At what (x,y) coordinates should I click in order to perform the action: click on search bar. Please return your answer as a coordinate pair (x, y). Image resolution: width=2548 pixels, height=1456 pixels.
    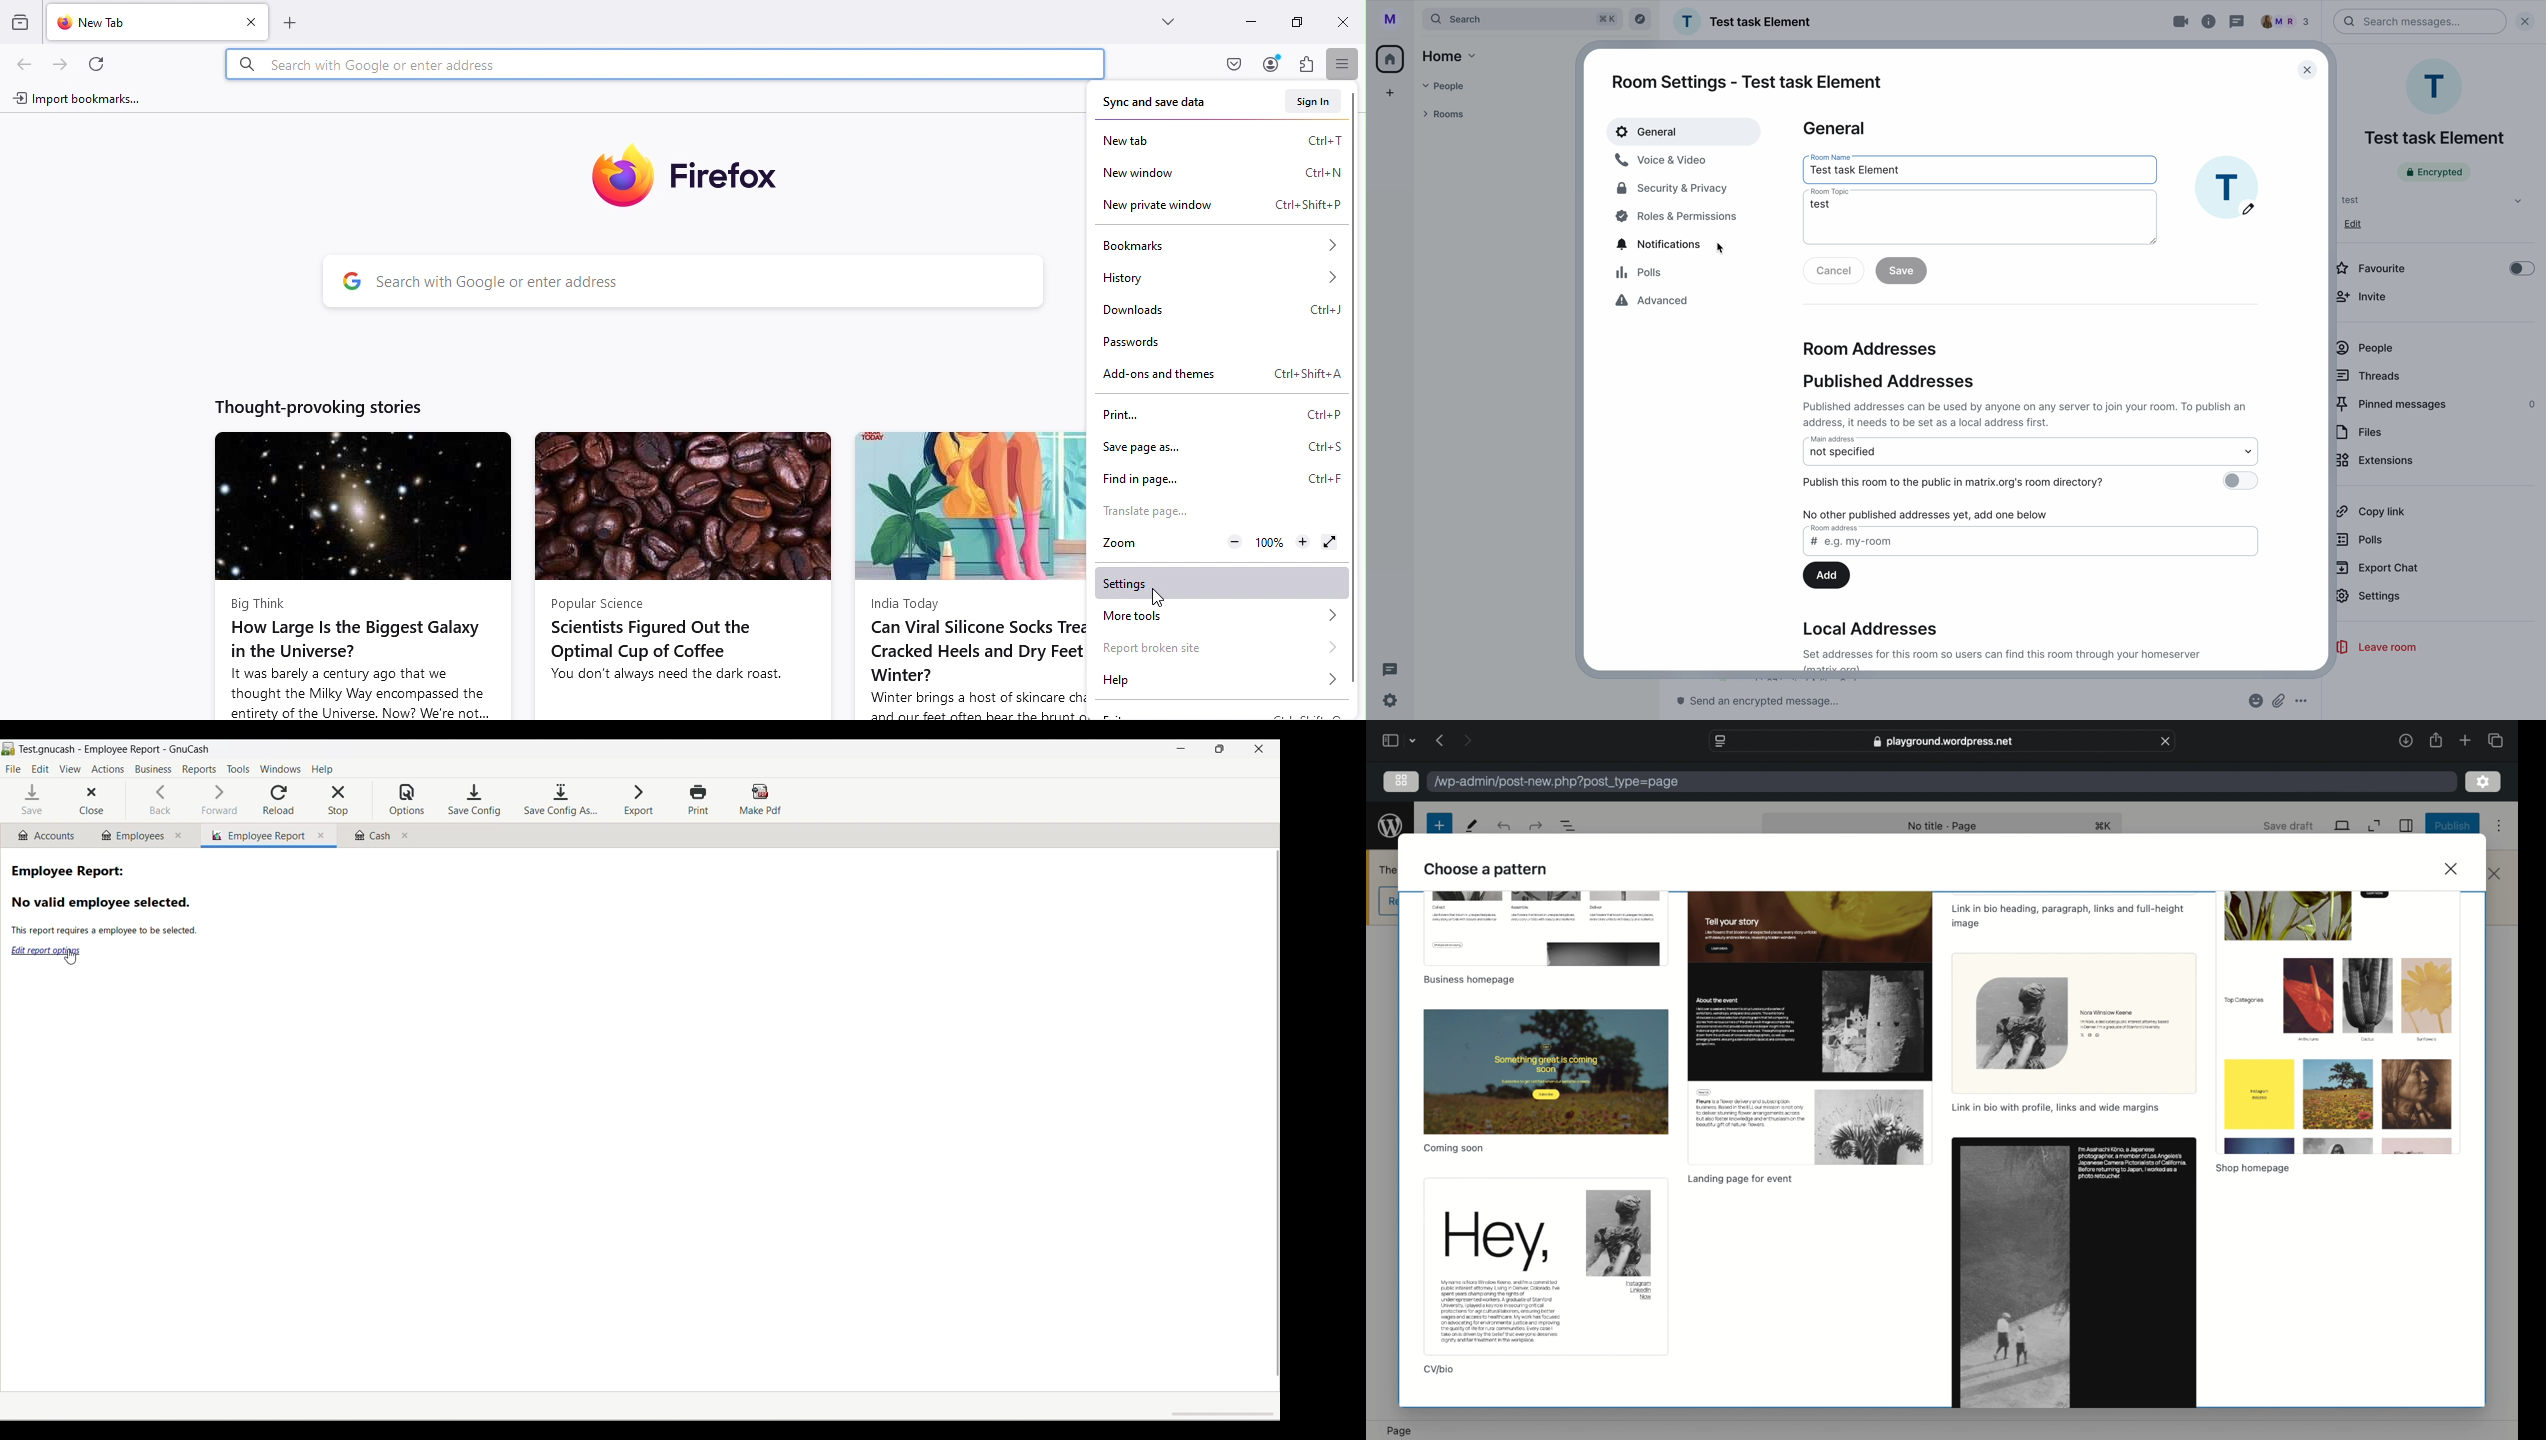
    Looking at the image, I should click on (1523, 19).